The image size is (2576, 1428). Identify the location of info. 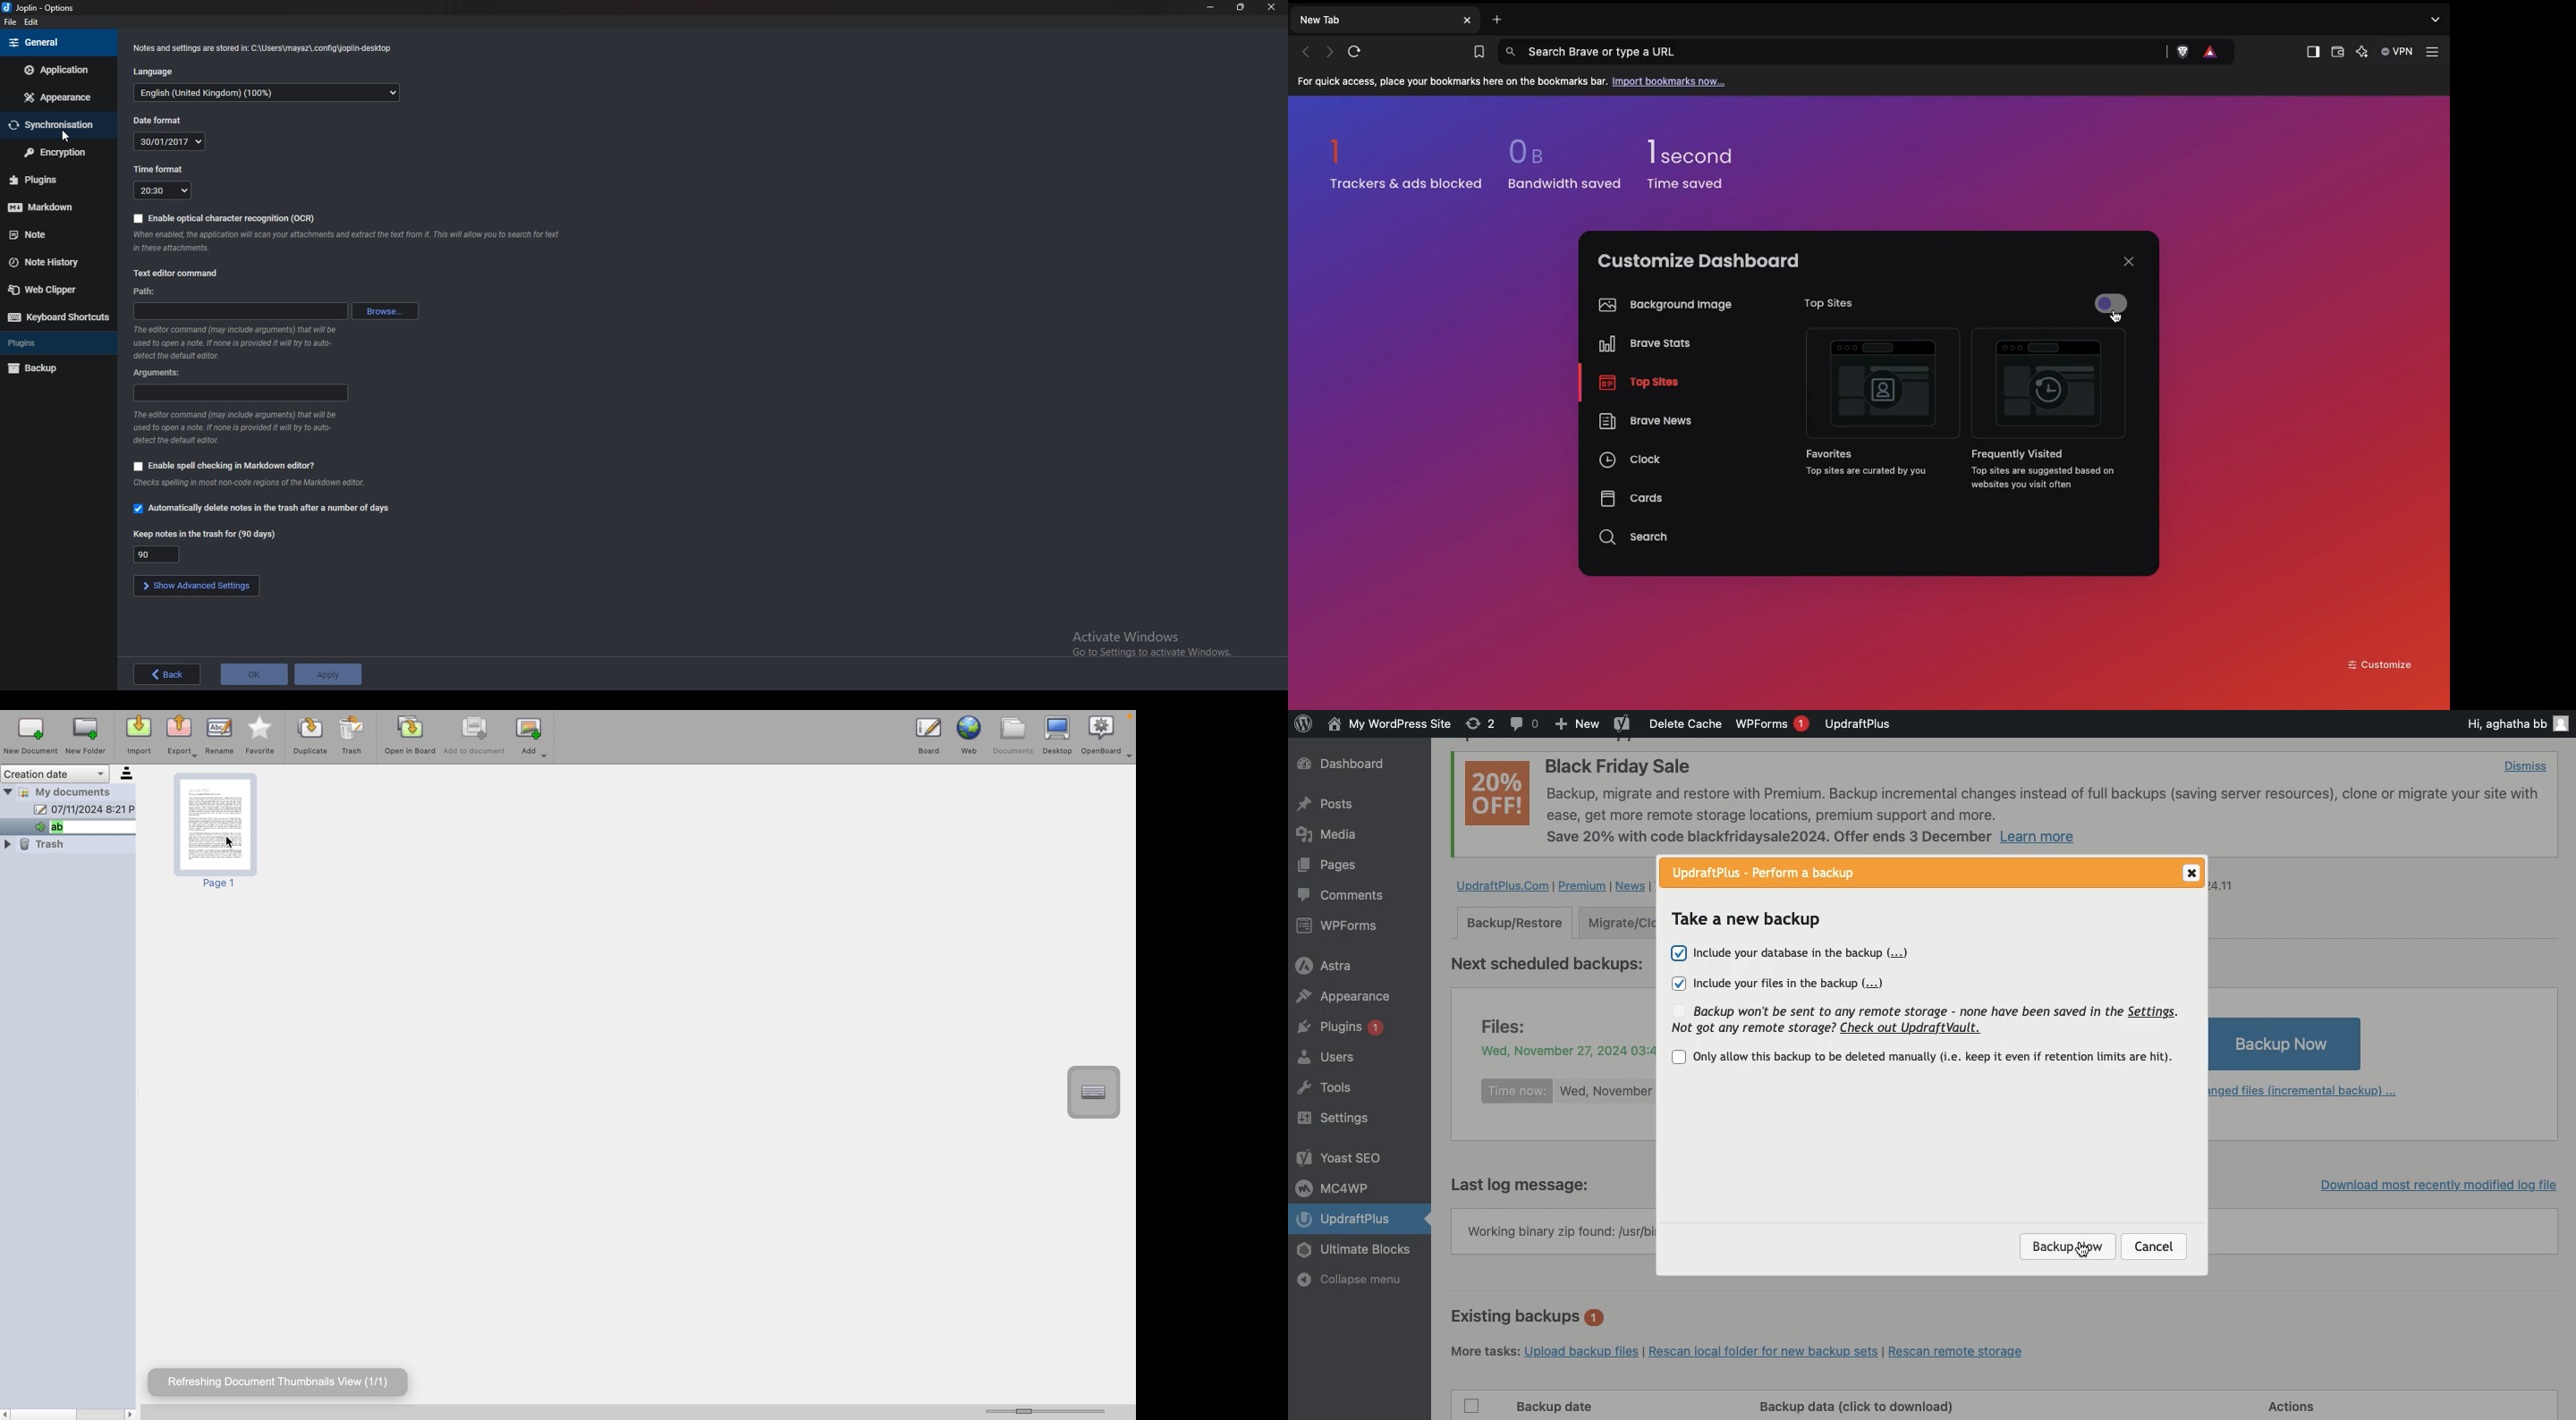
(248, 484).